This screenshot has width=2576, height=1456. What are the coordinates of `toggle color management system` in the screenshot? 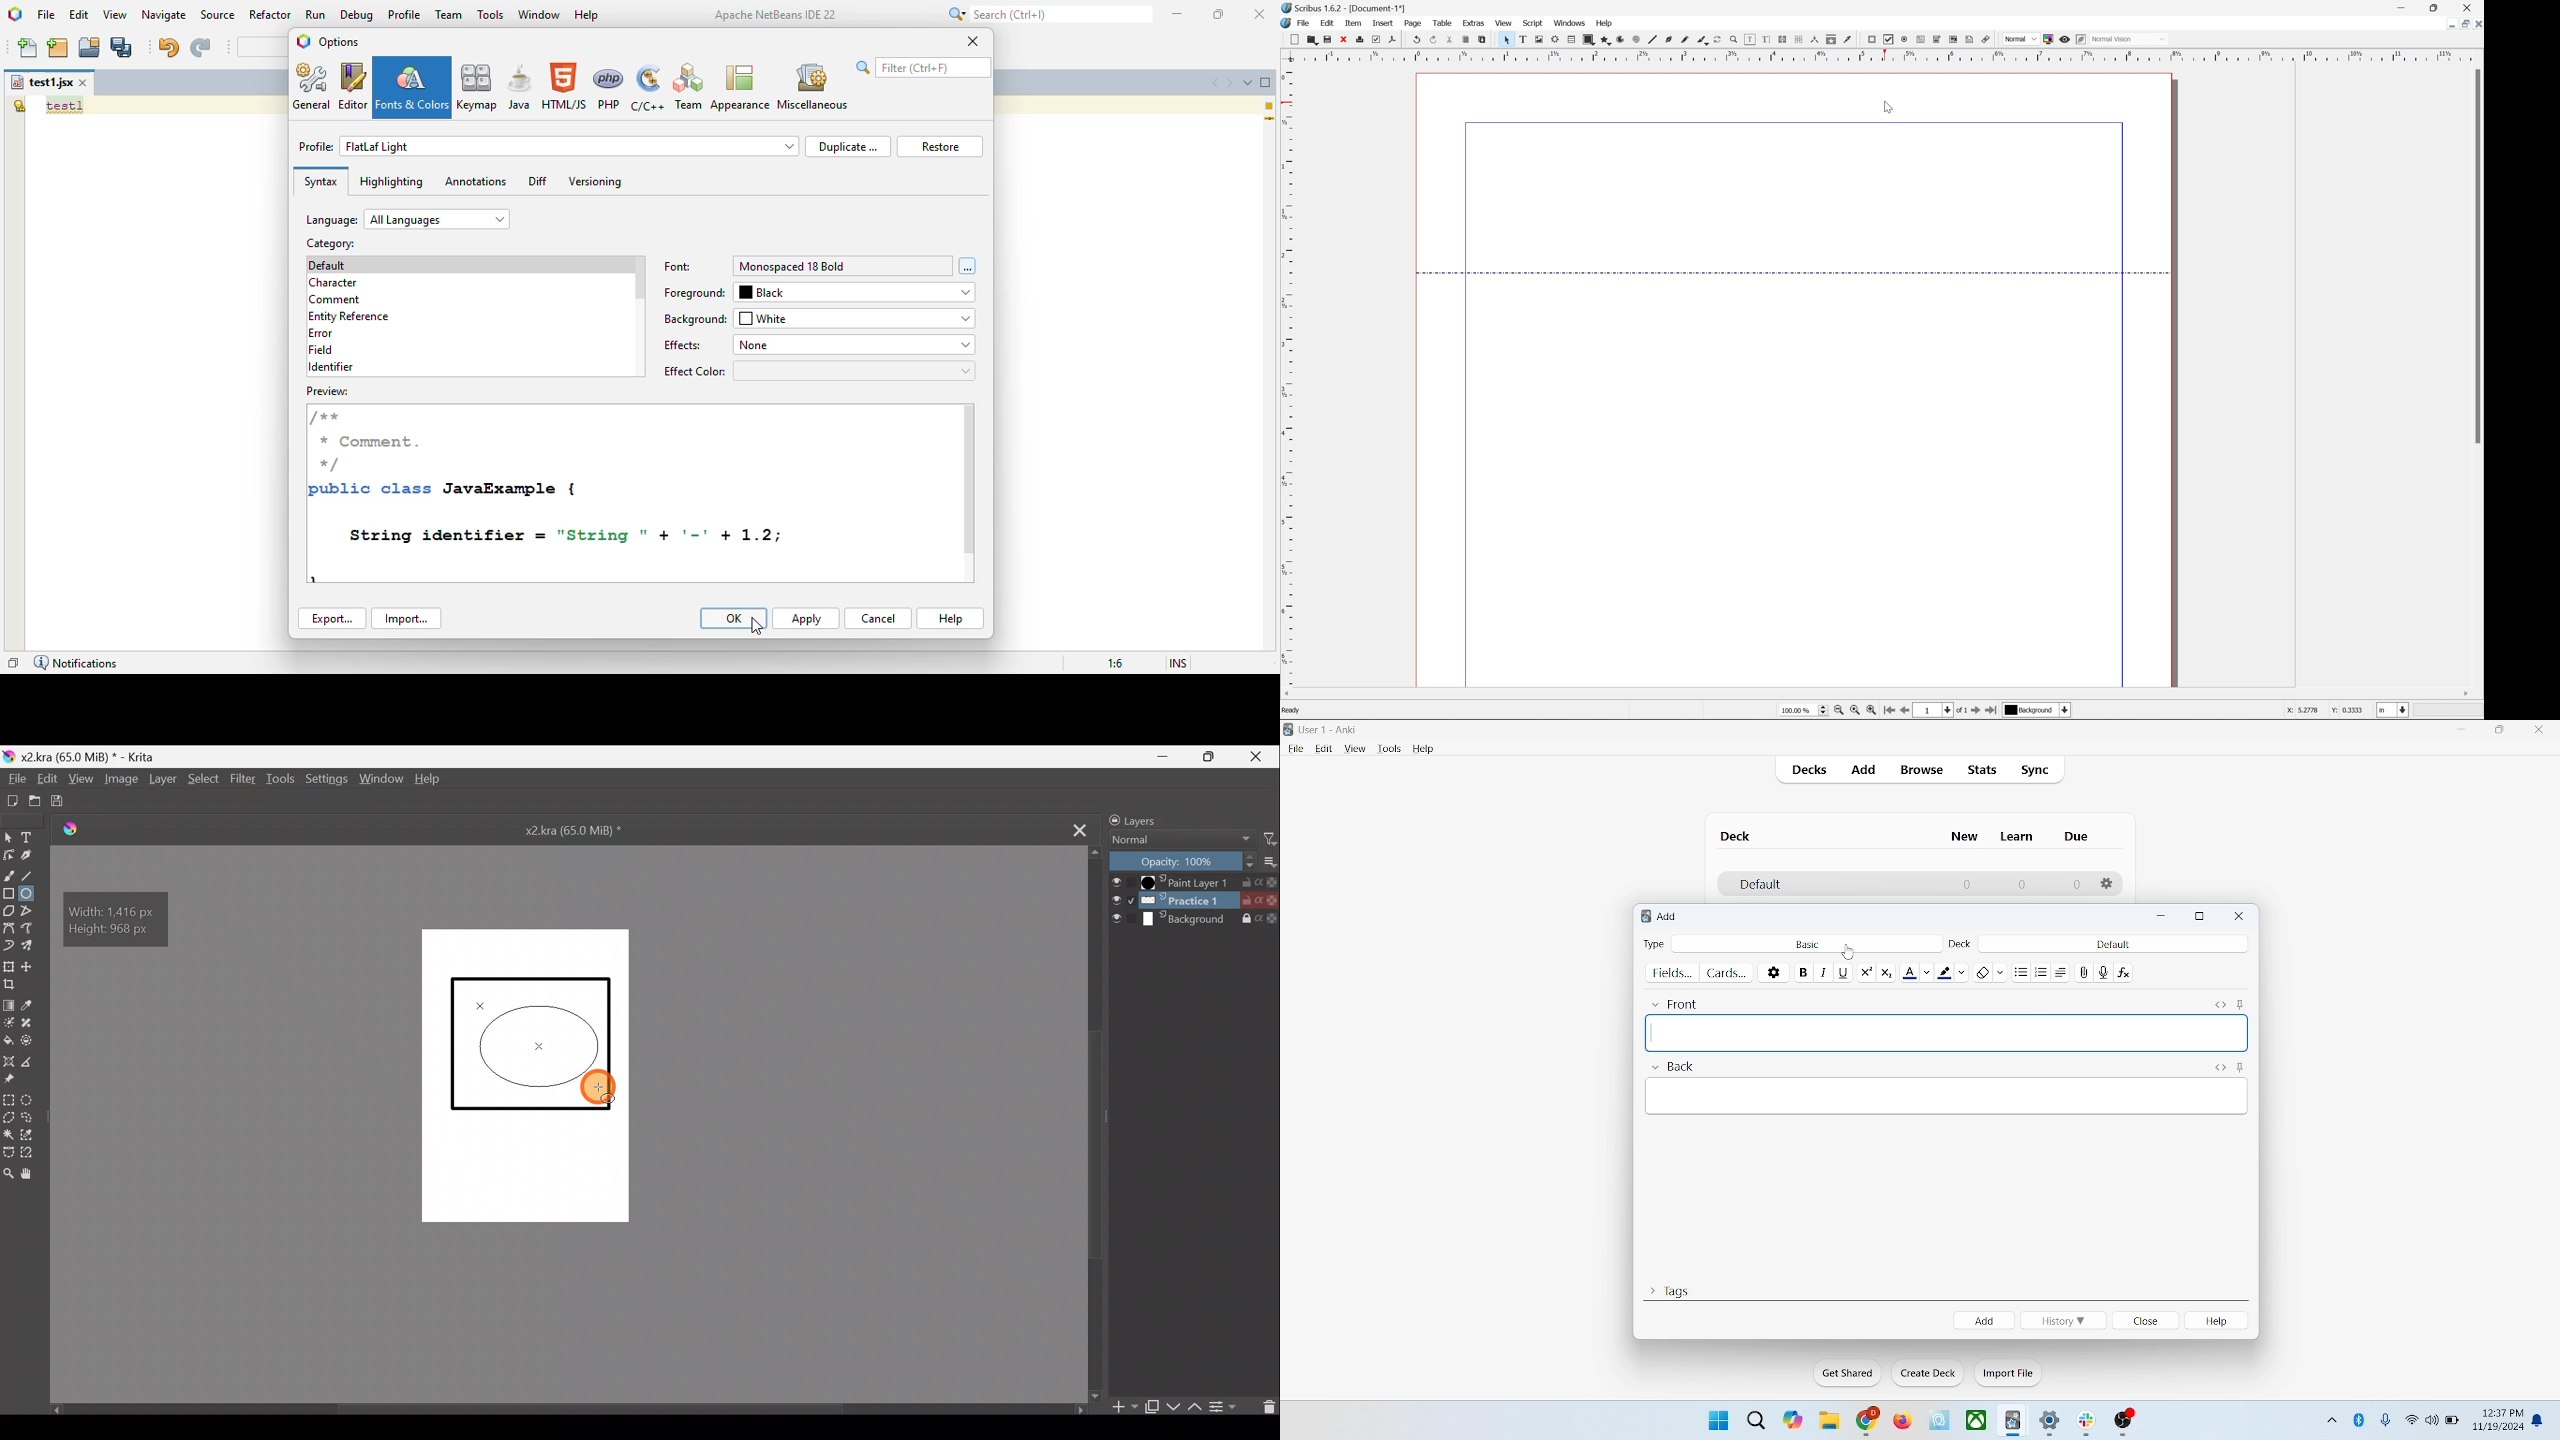 It's located at (2048, 39).